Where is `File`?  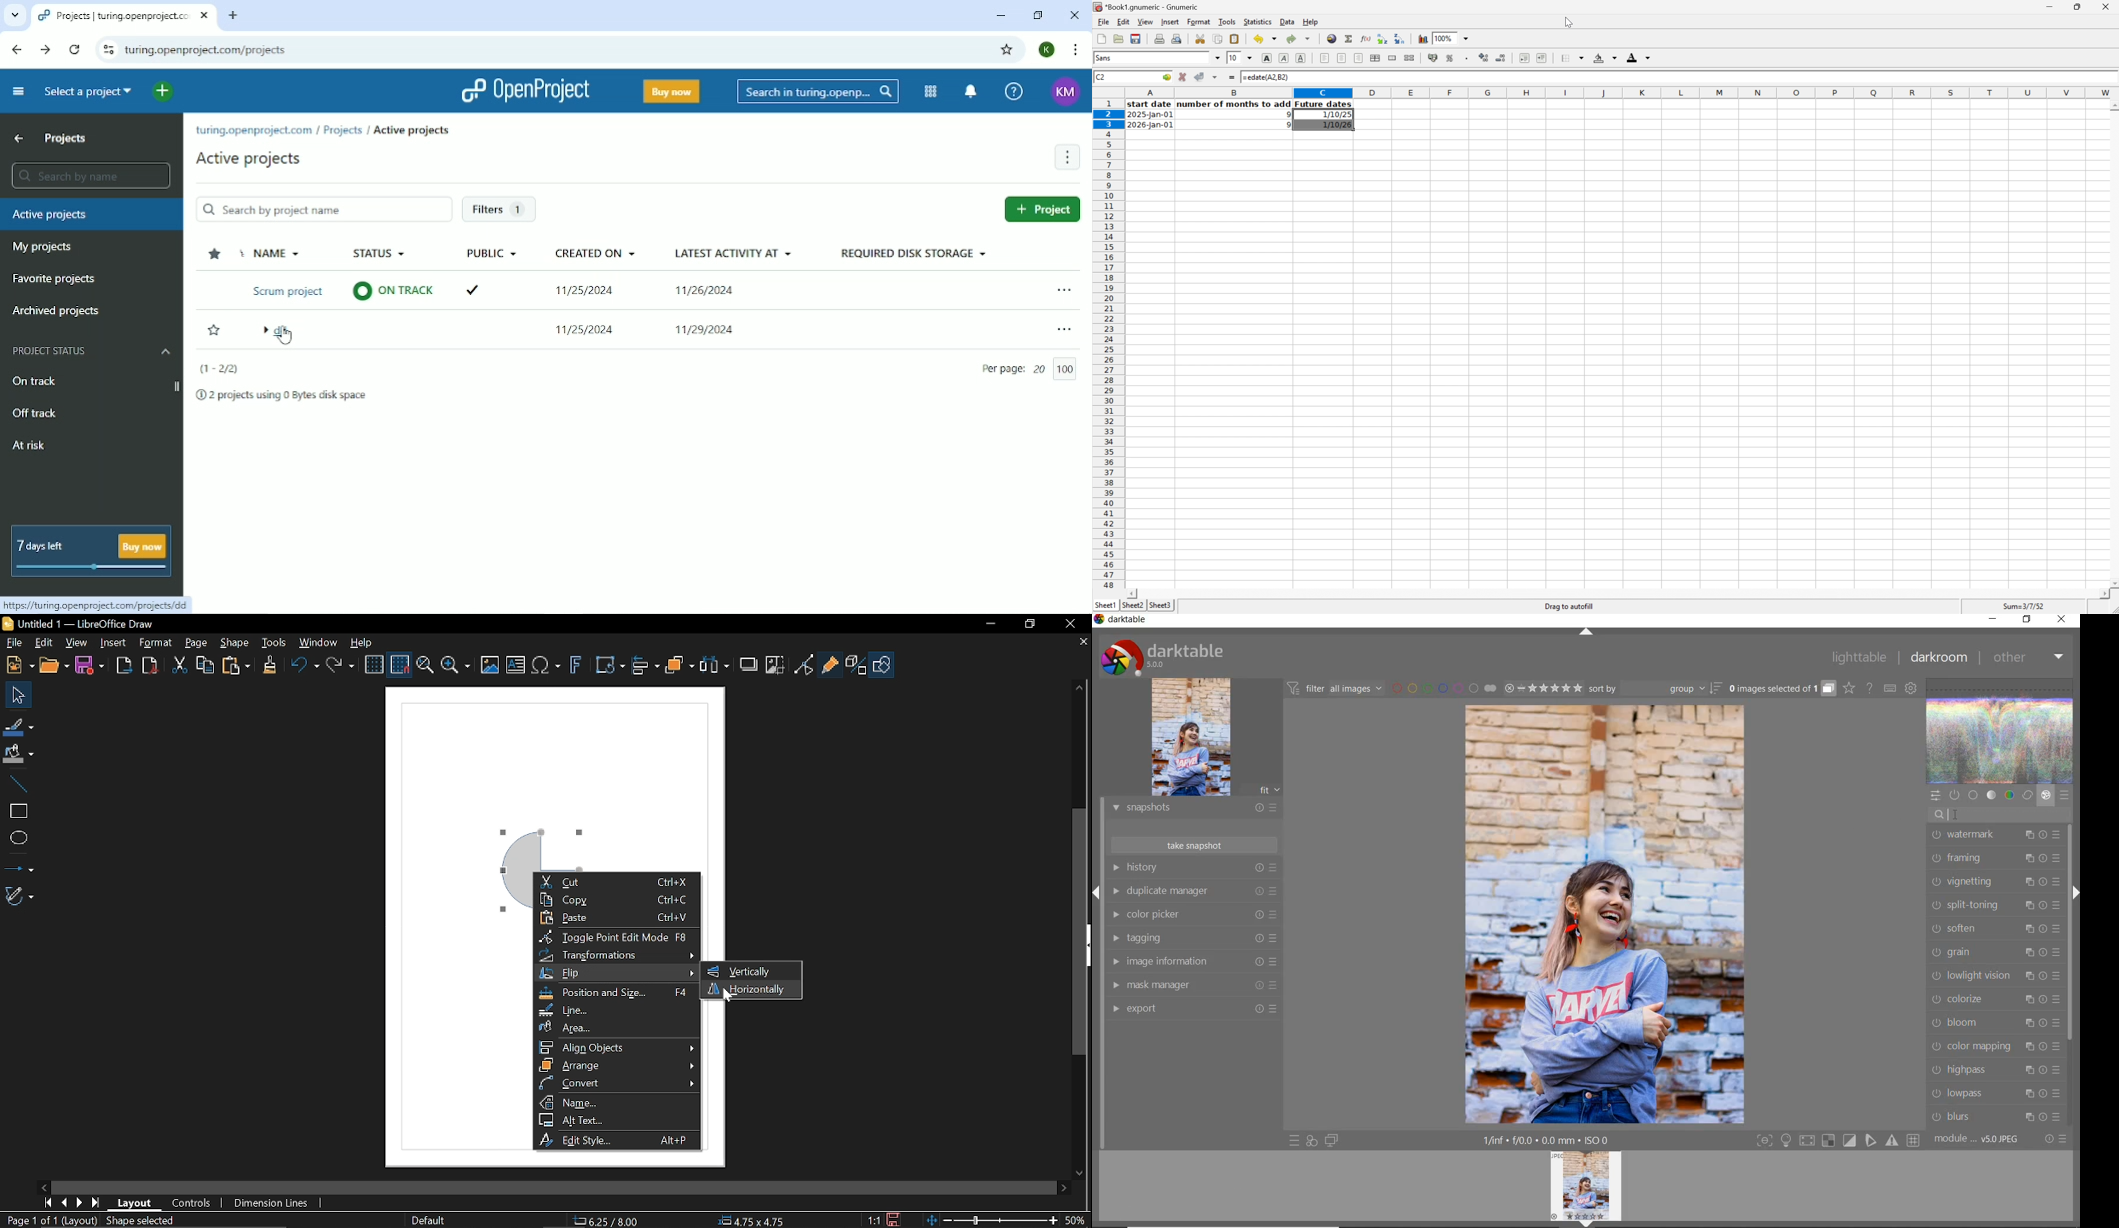
File is located at coordinates (1104, 21).